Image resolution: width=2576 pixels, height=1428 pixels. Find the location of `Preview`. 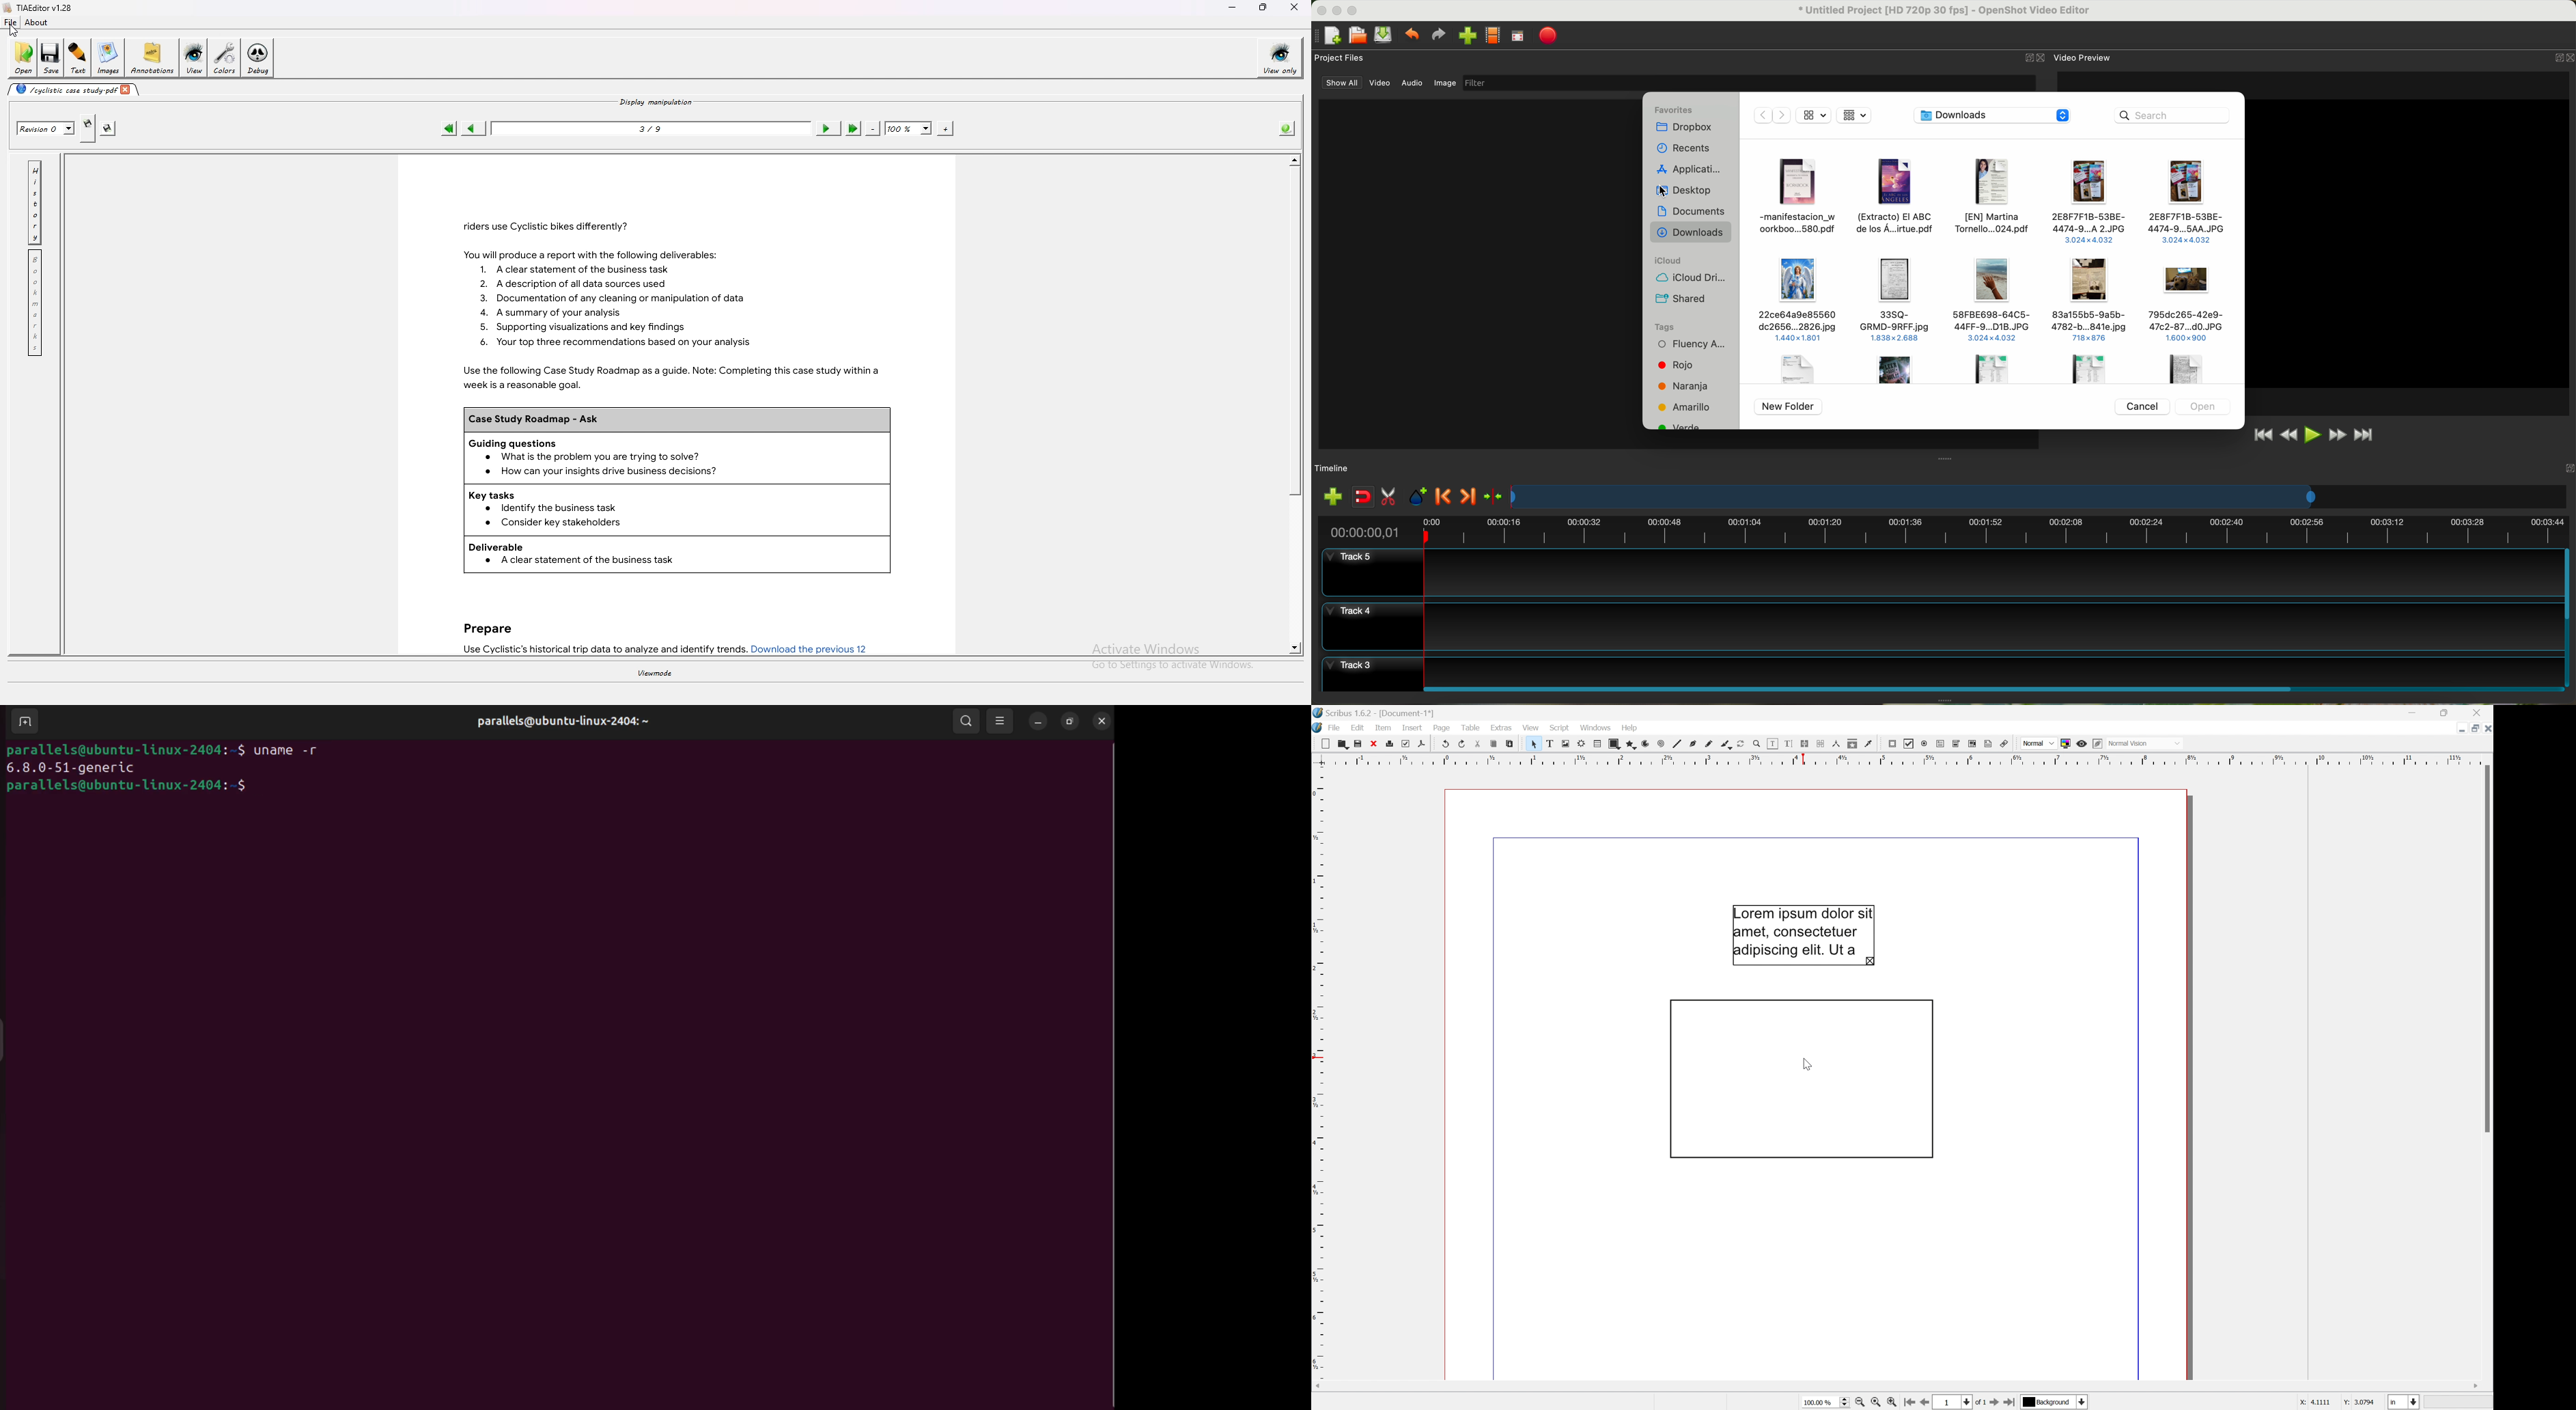

Preview is located at coordinates (2082, 743).